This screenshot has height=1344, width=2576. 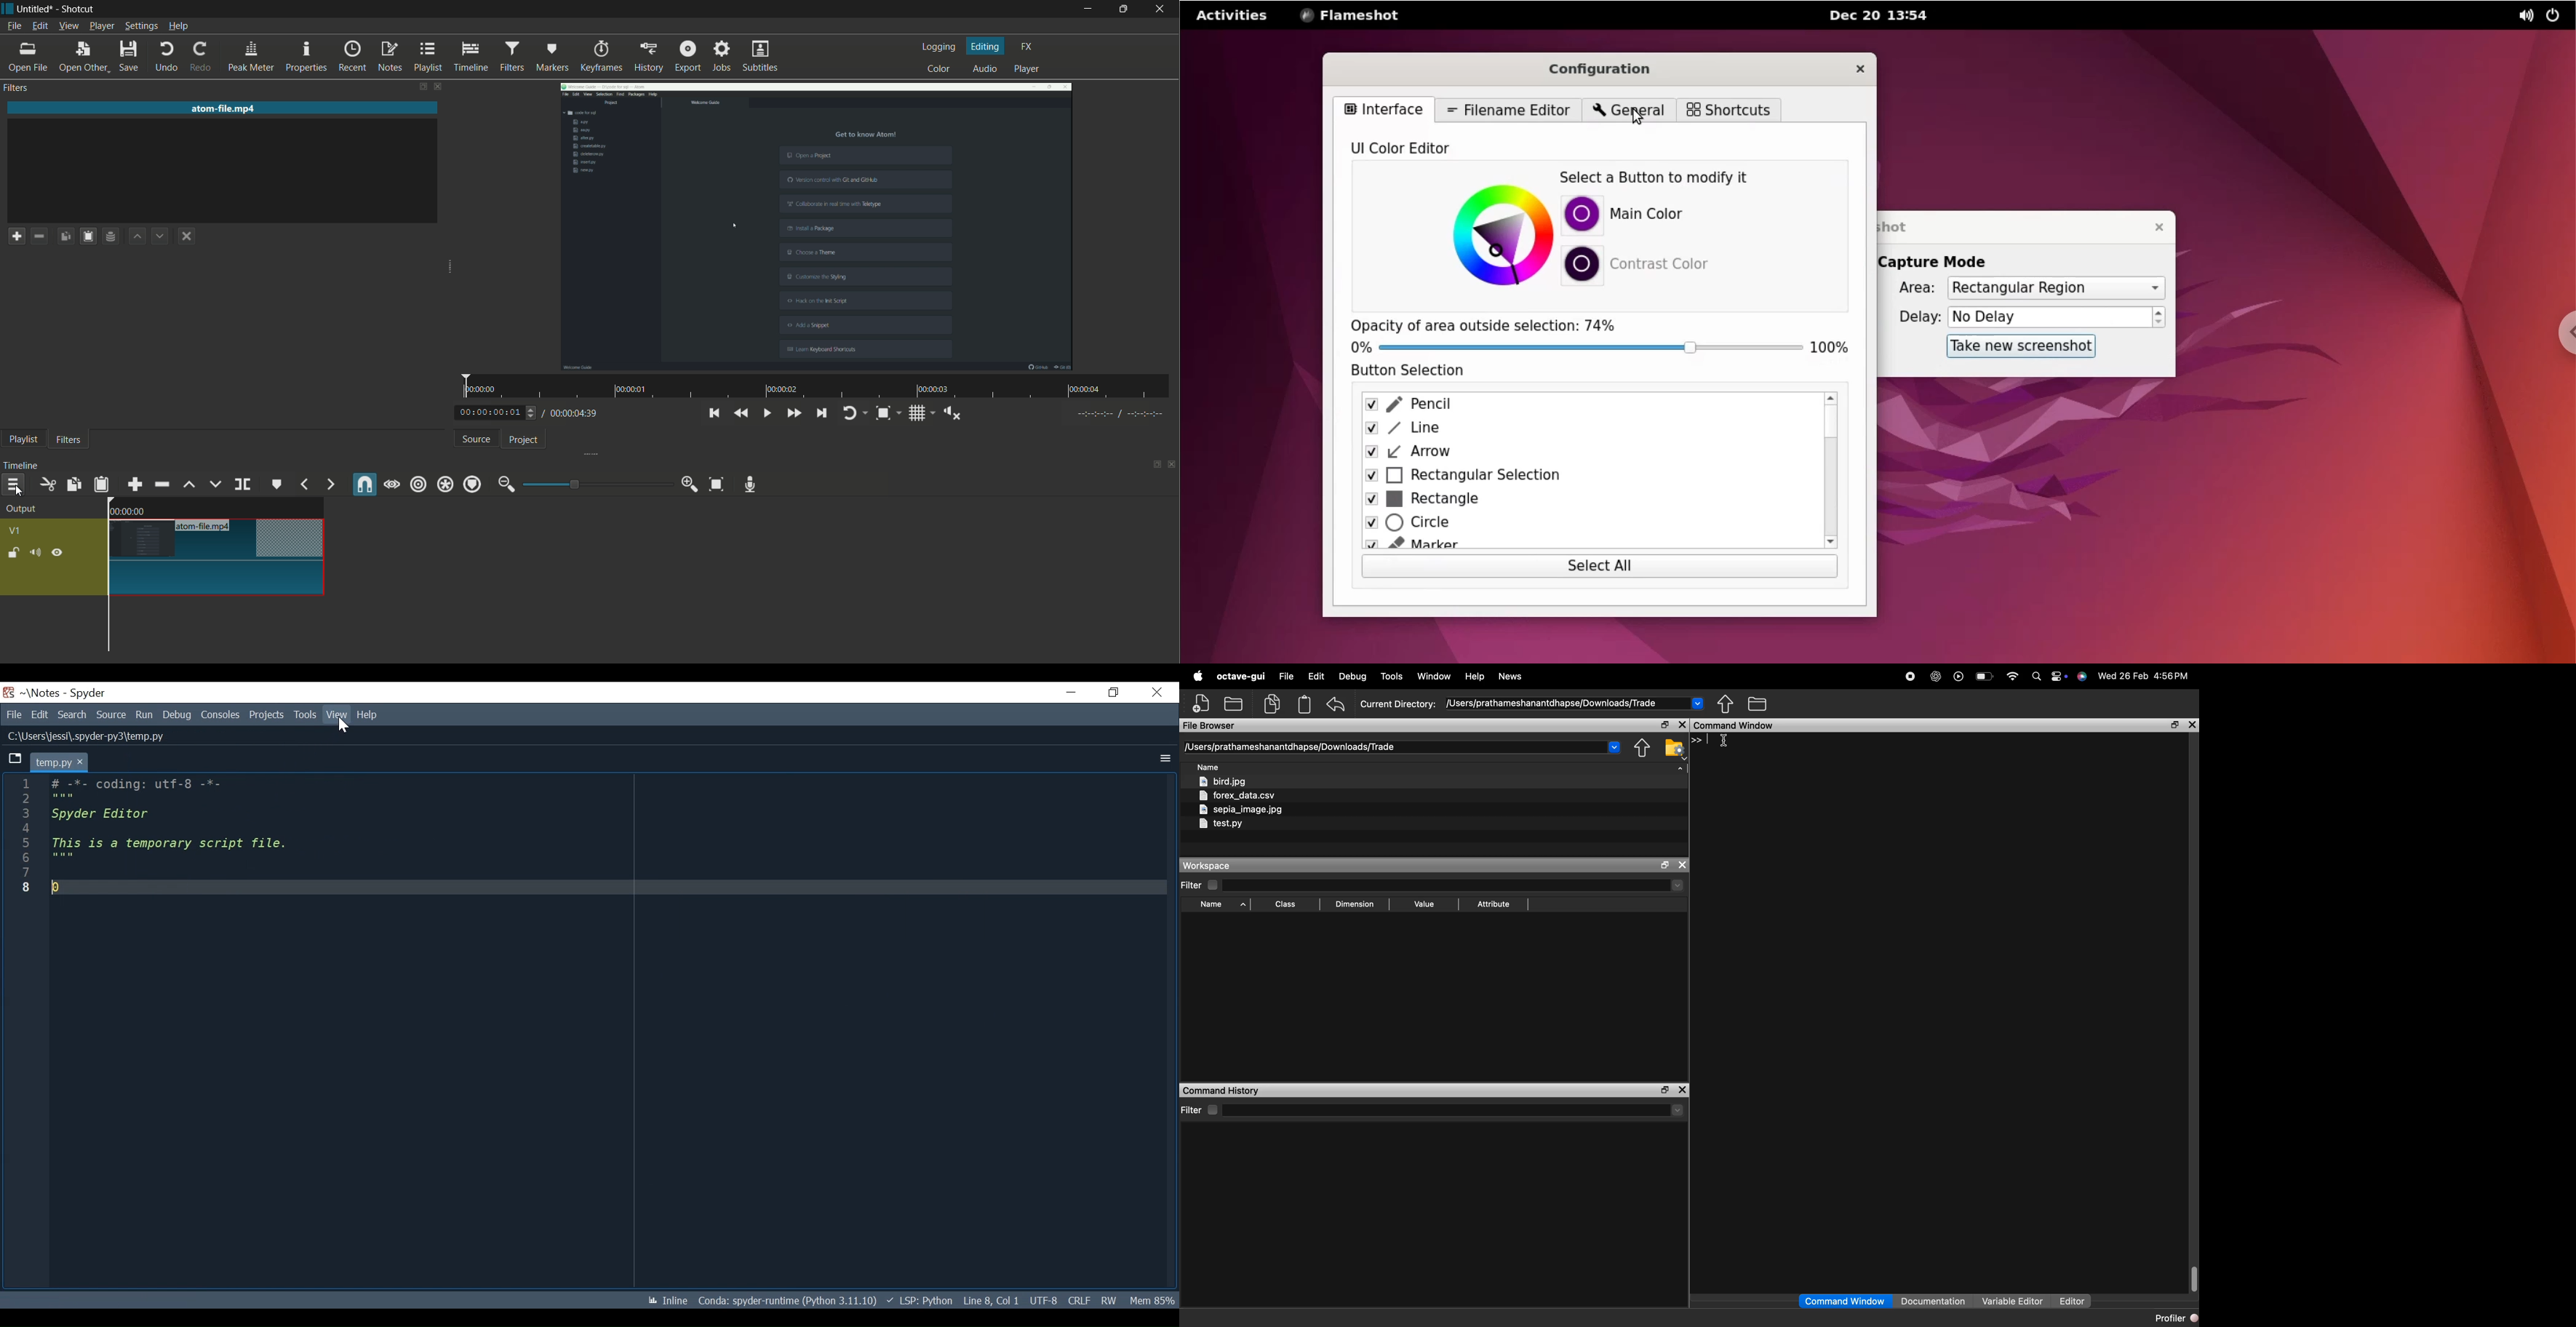 I want to click on v1, so click(x=16, y=531).